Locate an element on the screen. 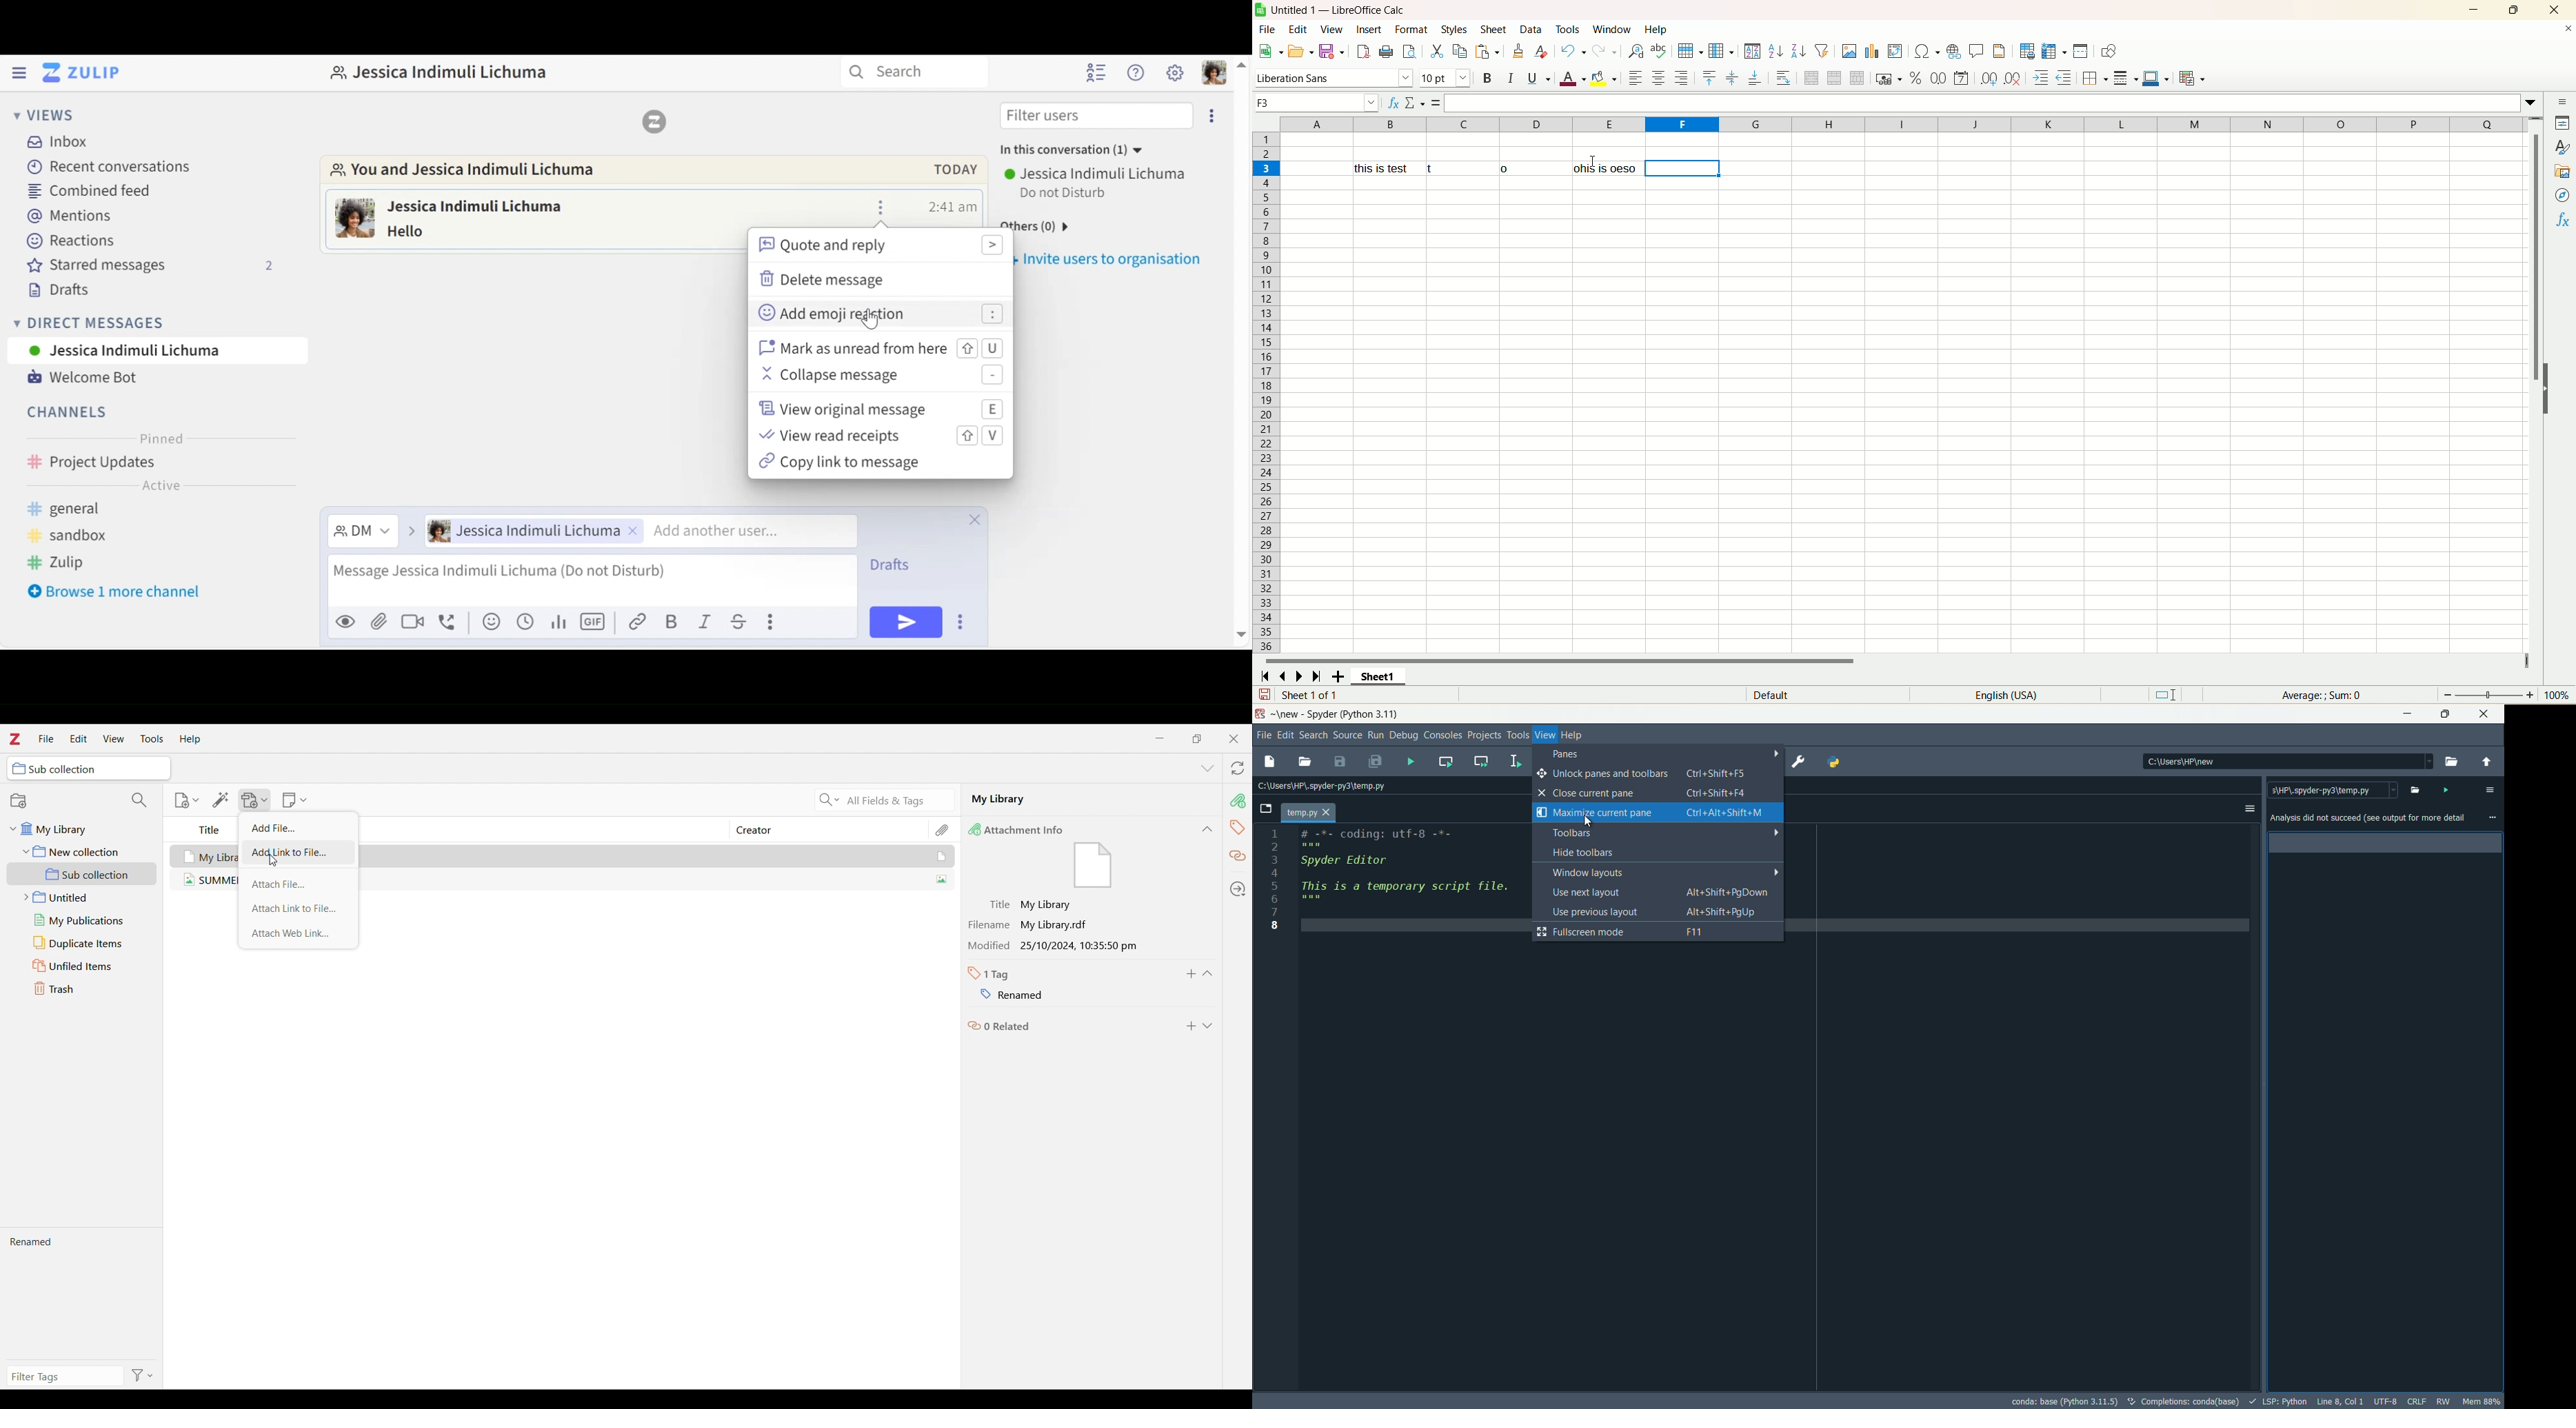 The height and width of the screenshot is (1428, 2576). Attach link to file is located at coordinates (298, 908).